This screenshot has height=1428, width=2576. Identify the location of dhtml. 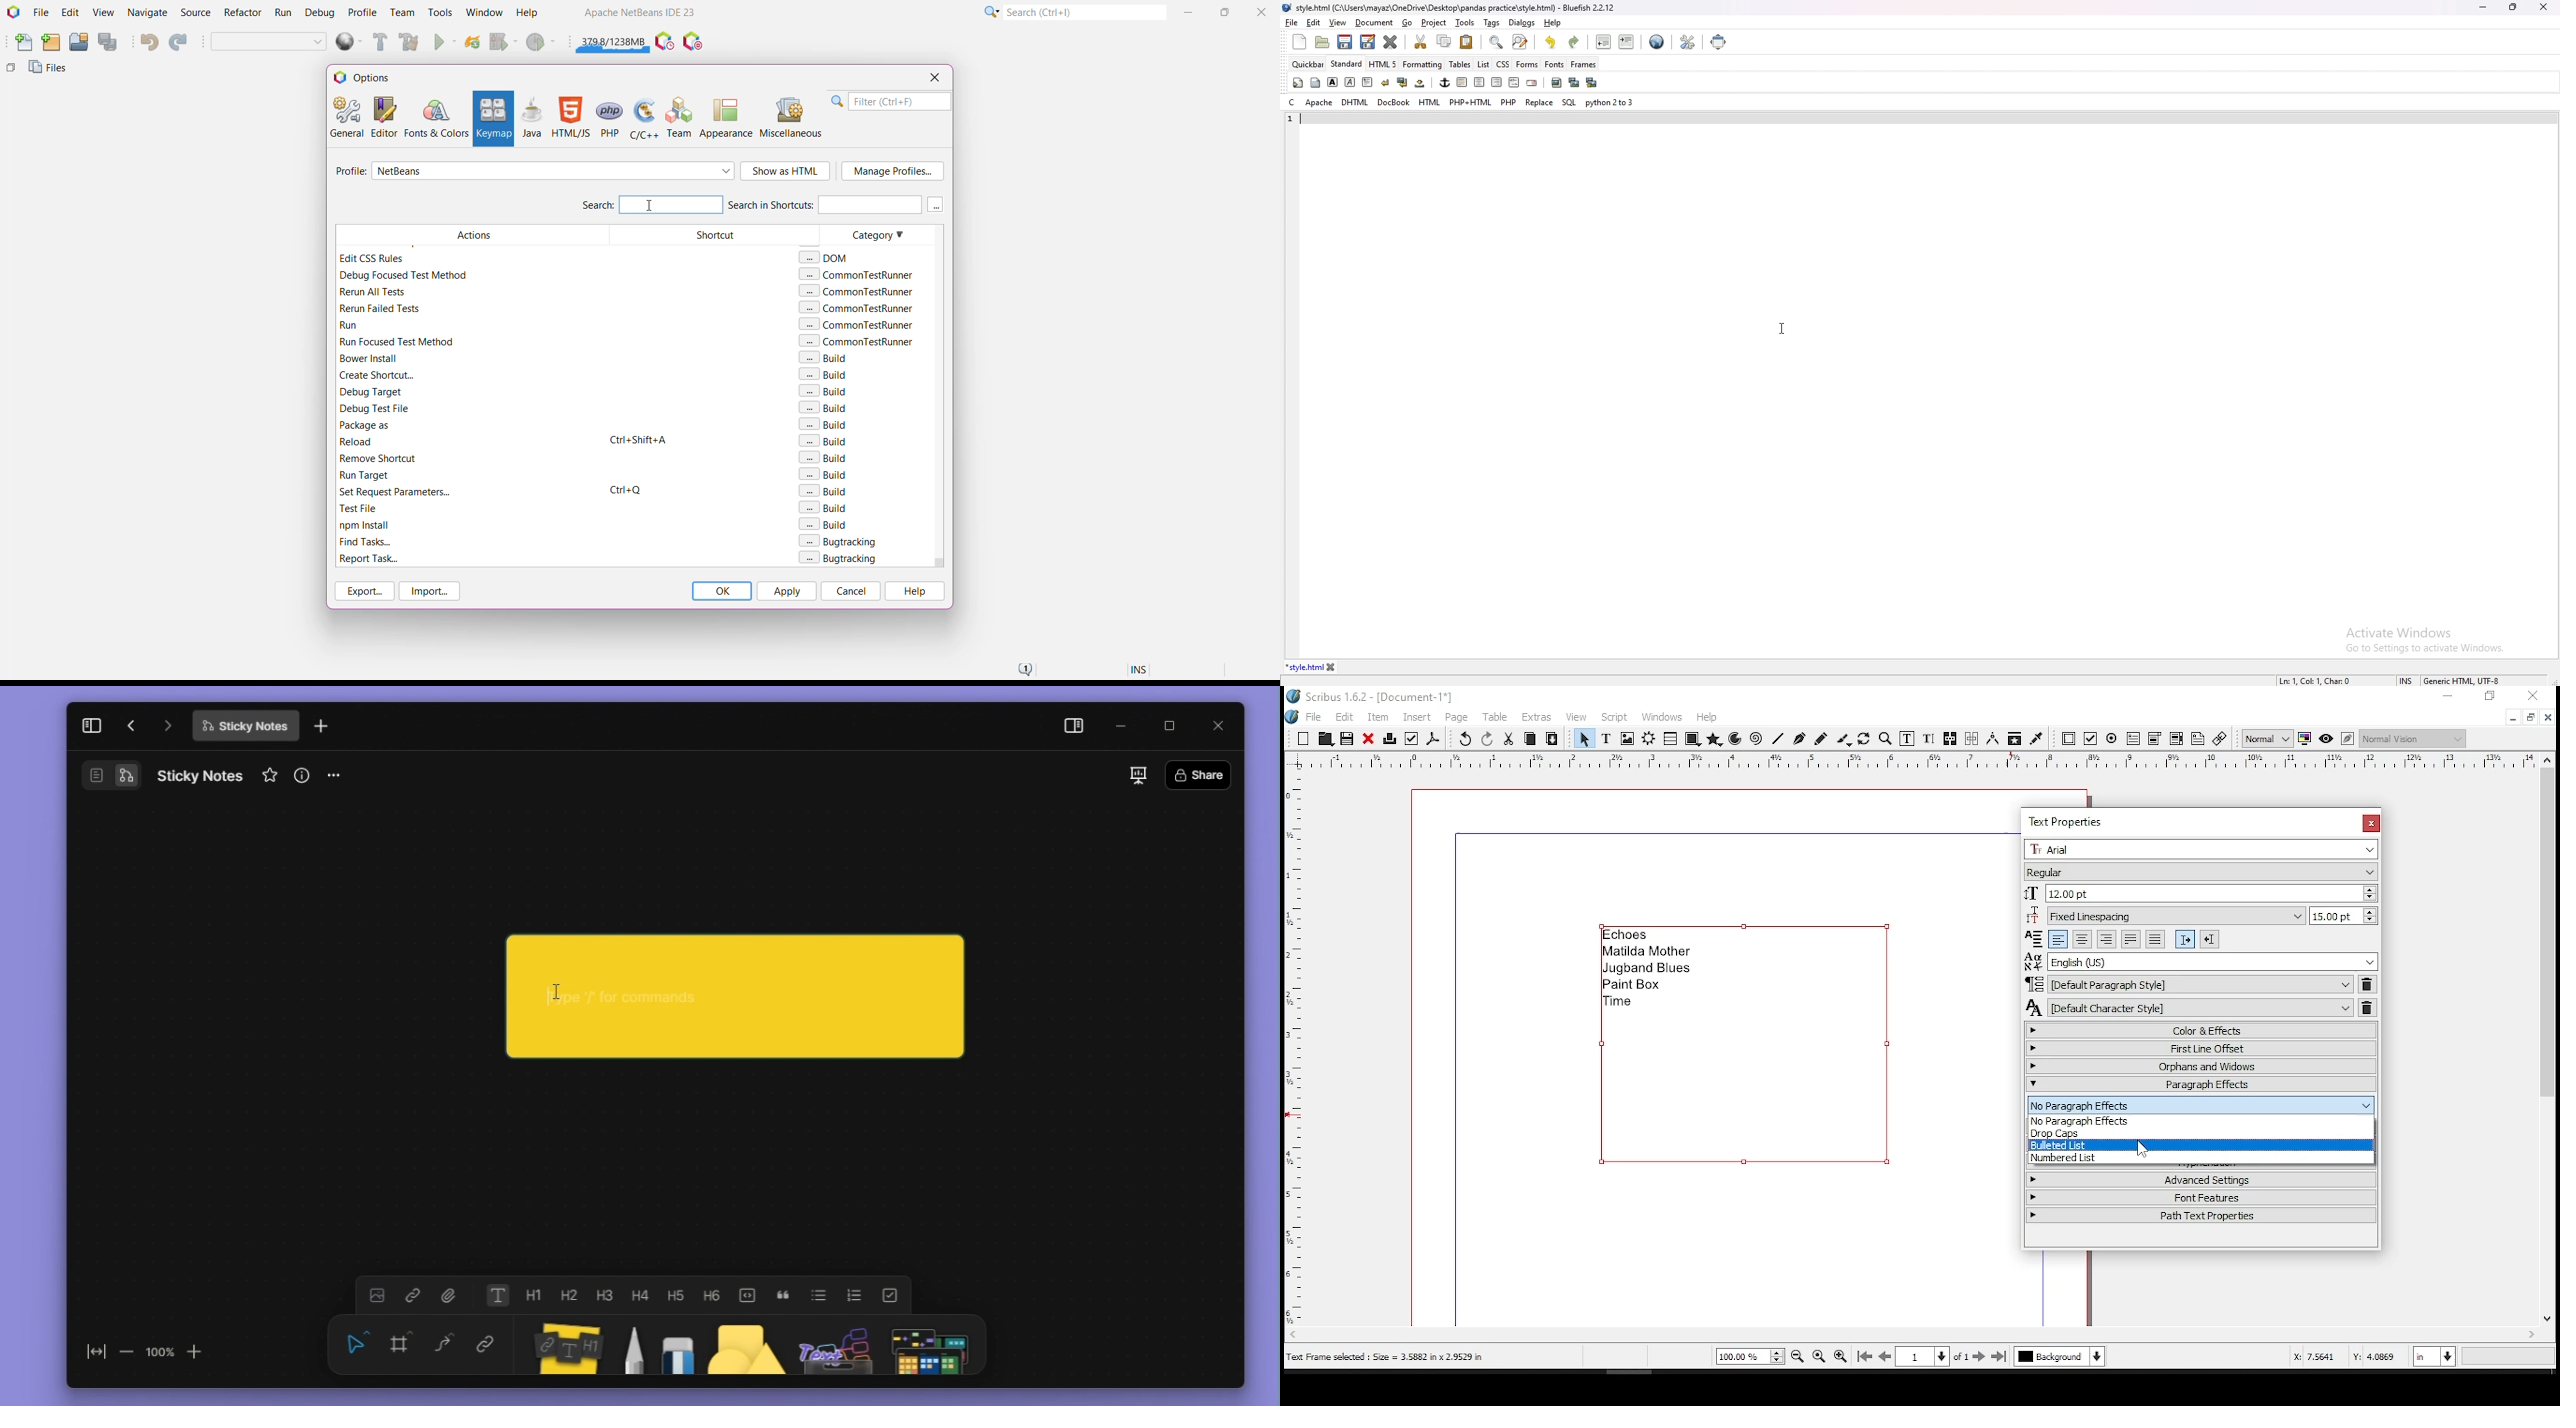
(1355, 103).